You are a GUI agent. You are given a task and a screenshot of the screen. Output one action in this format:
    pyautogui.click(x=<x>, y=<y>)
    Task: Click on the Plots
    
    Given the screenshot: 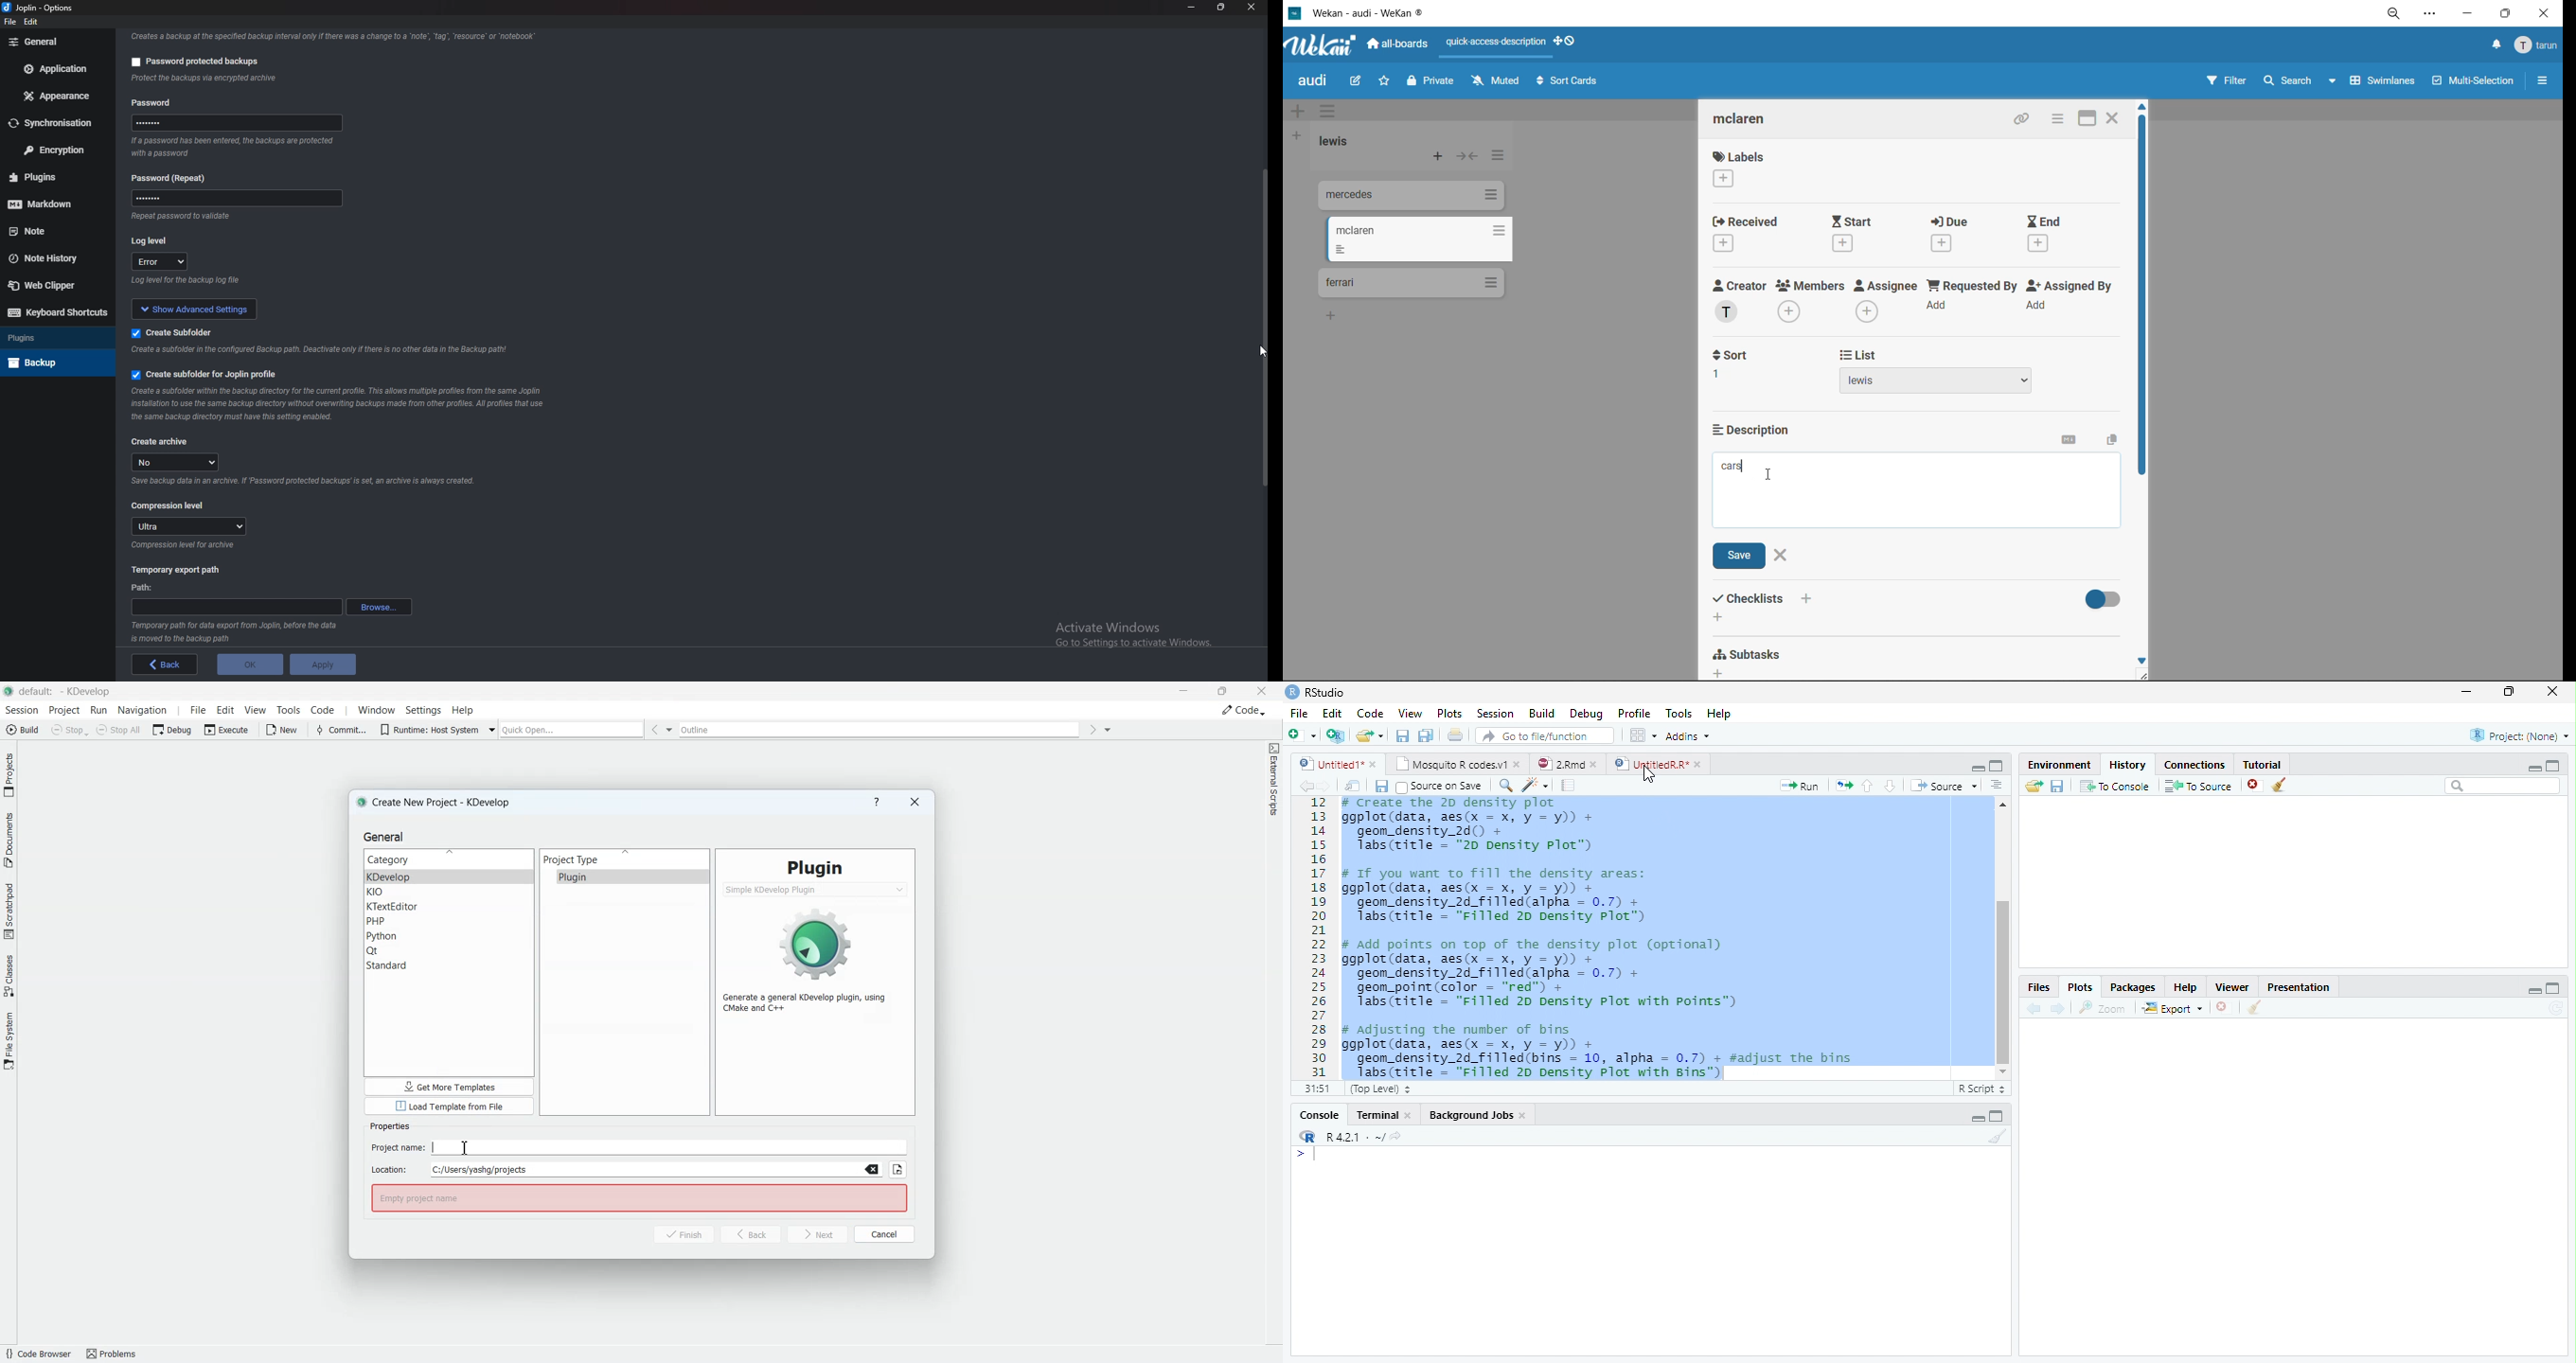 What is the action you would take?
    pyautogui.click(x=2079, y=986)
    